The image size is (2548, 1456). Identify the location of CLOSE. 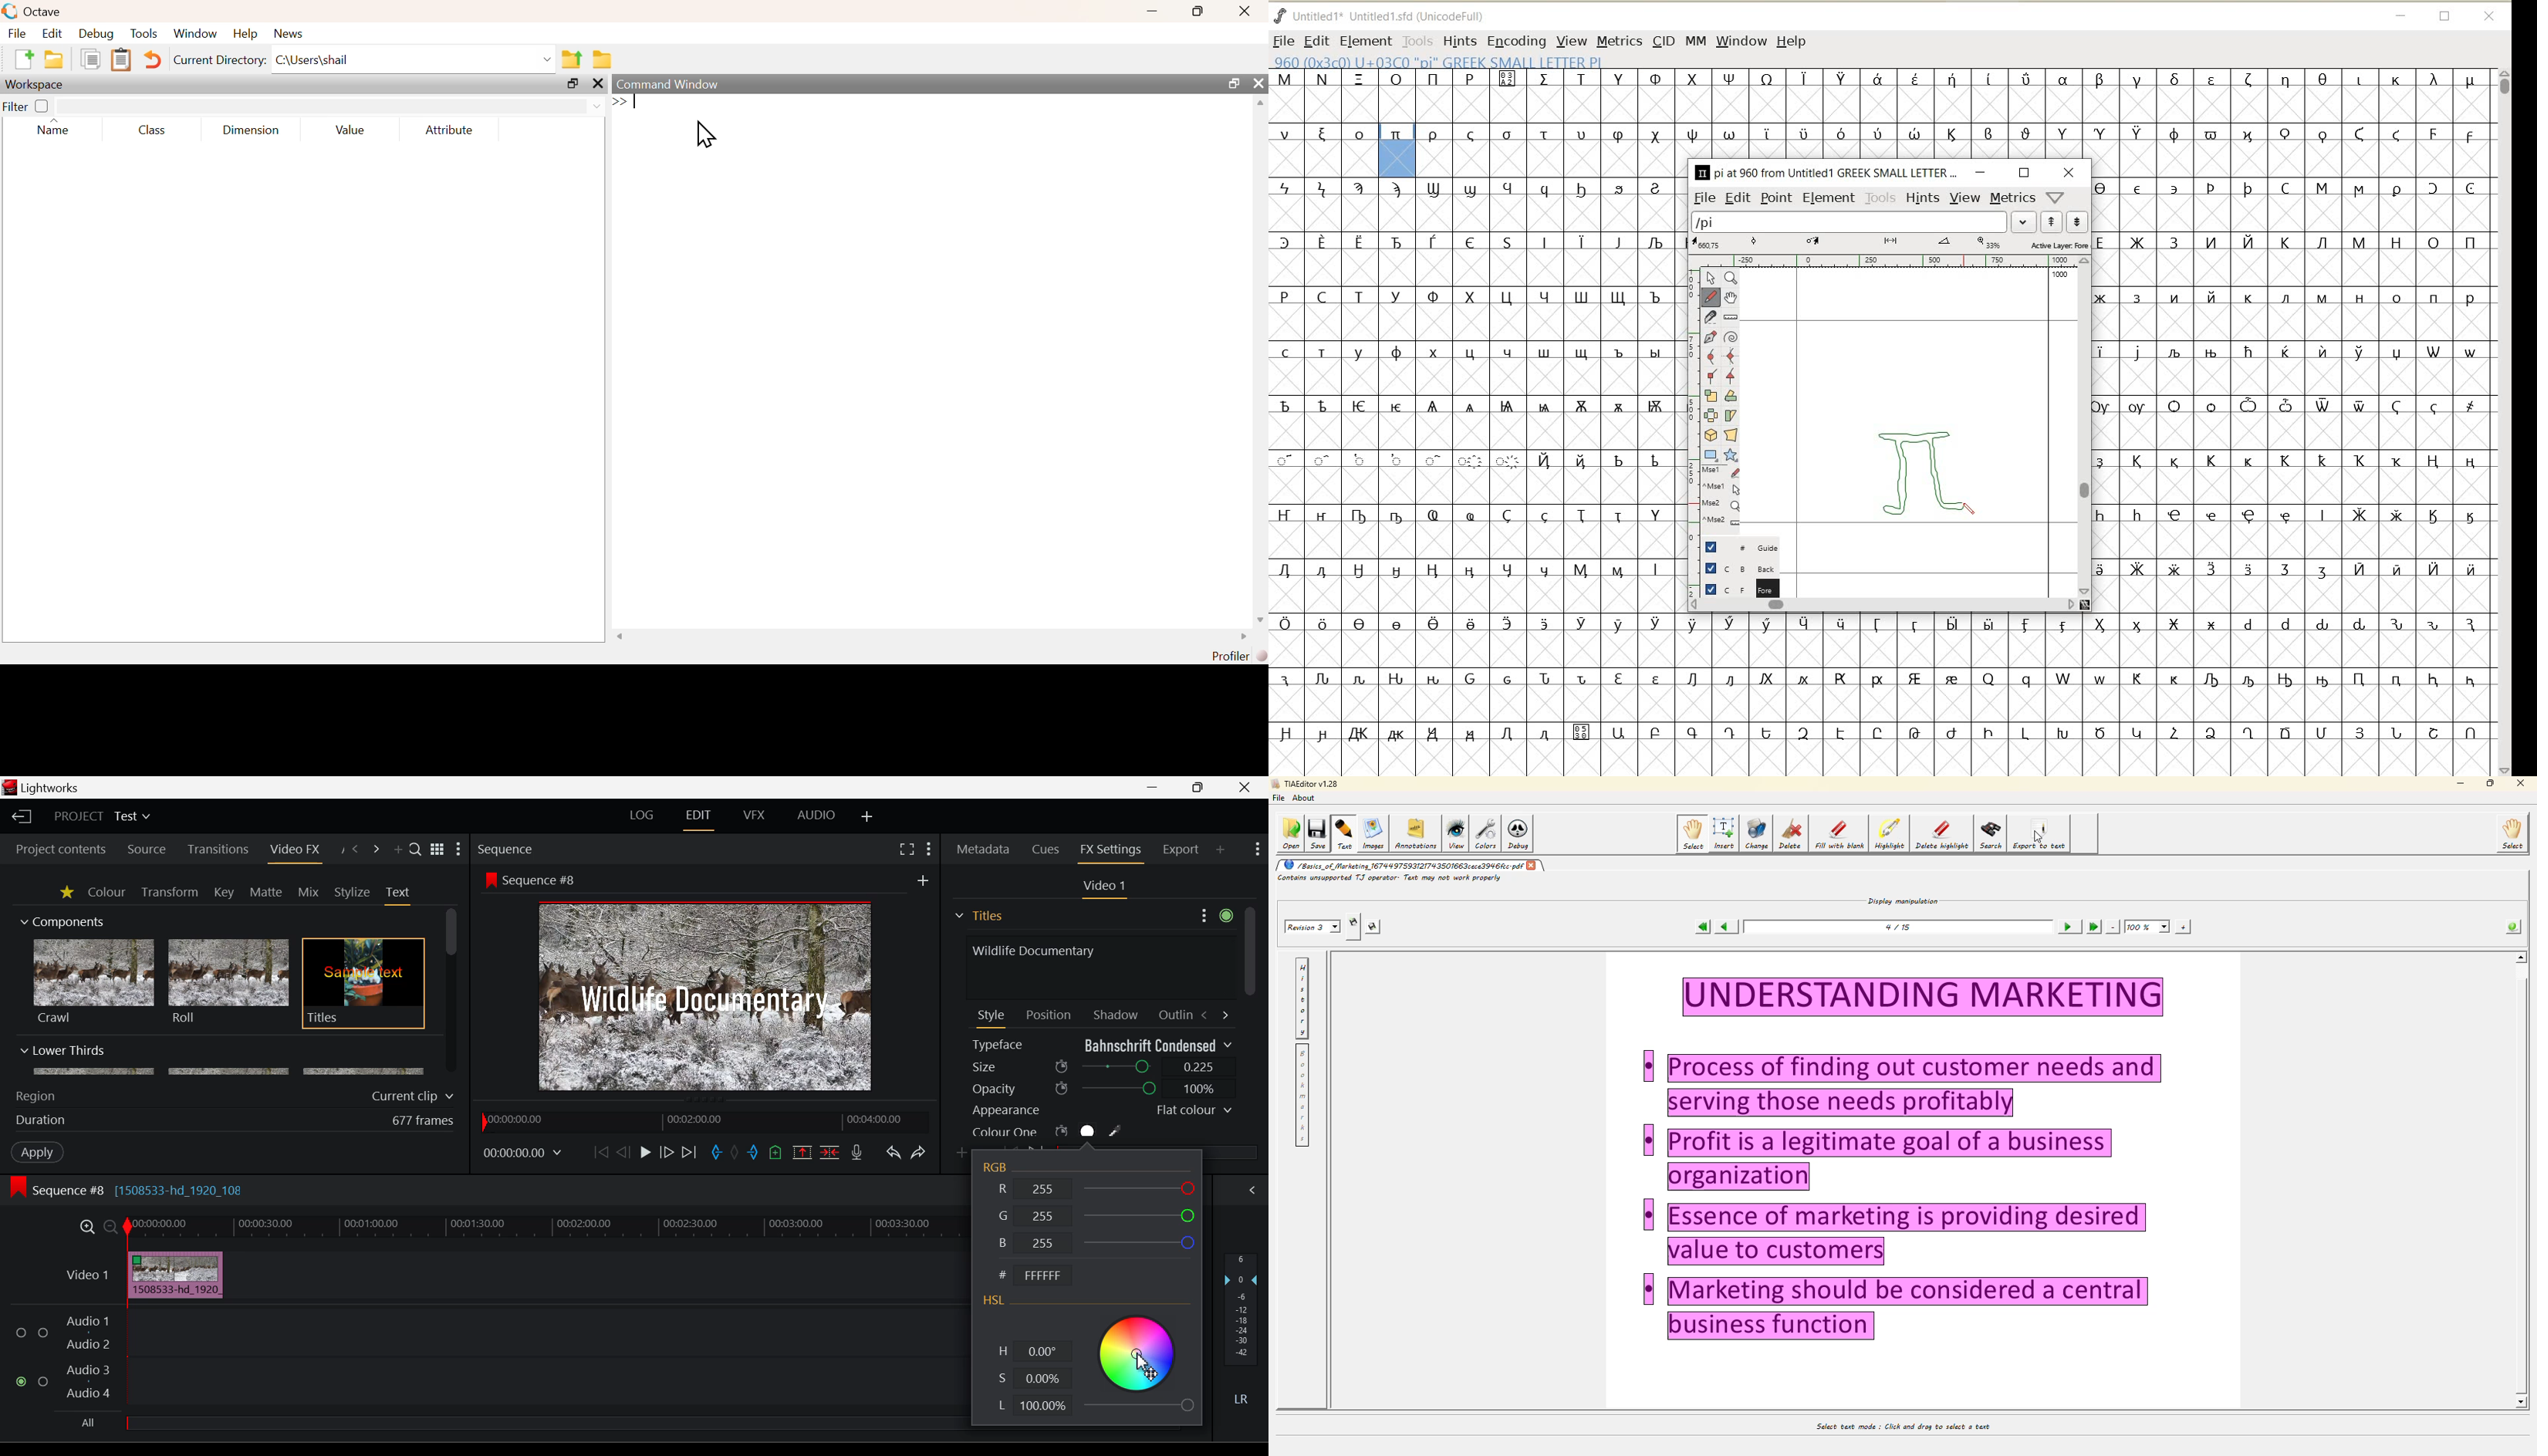
(2071, 173).